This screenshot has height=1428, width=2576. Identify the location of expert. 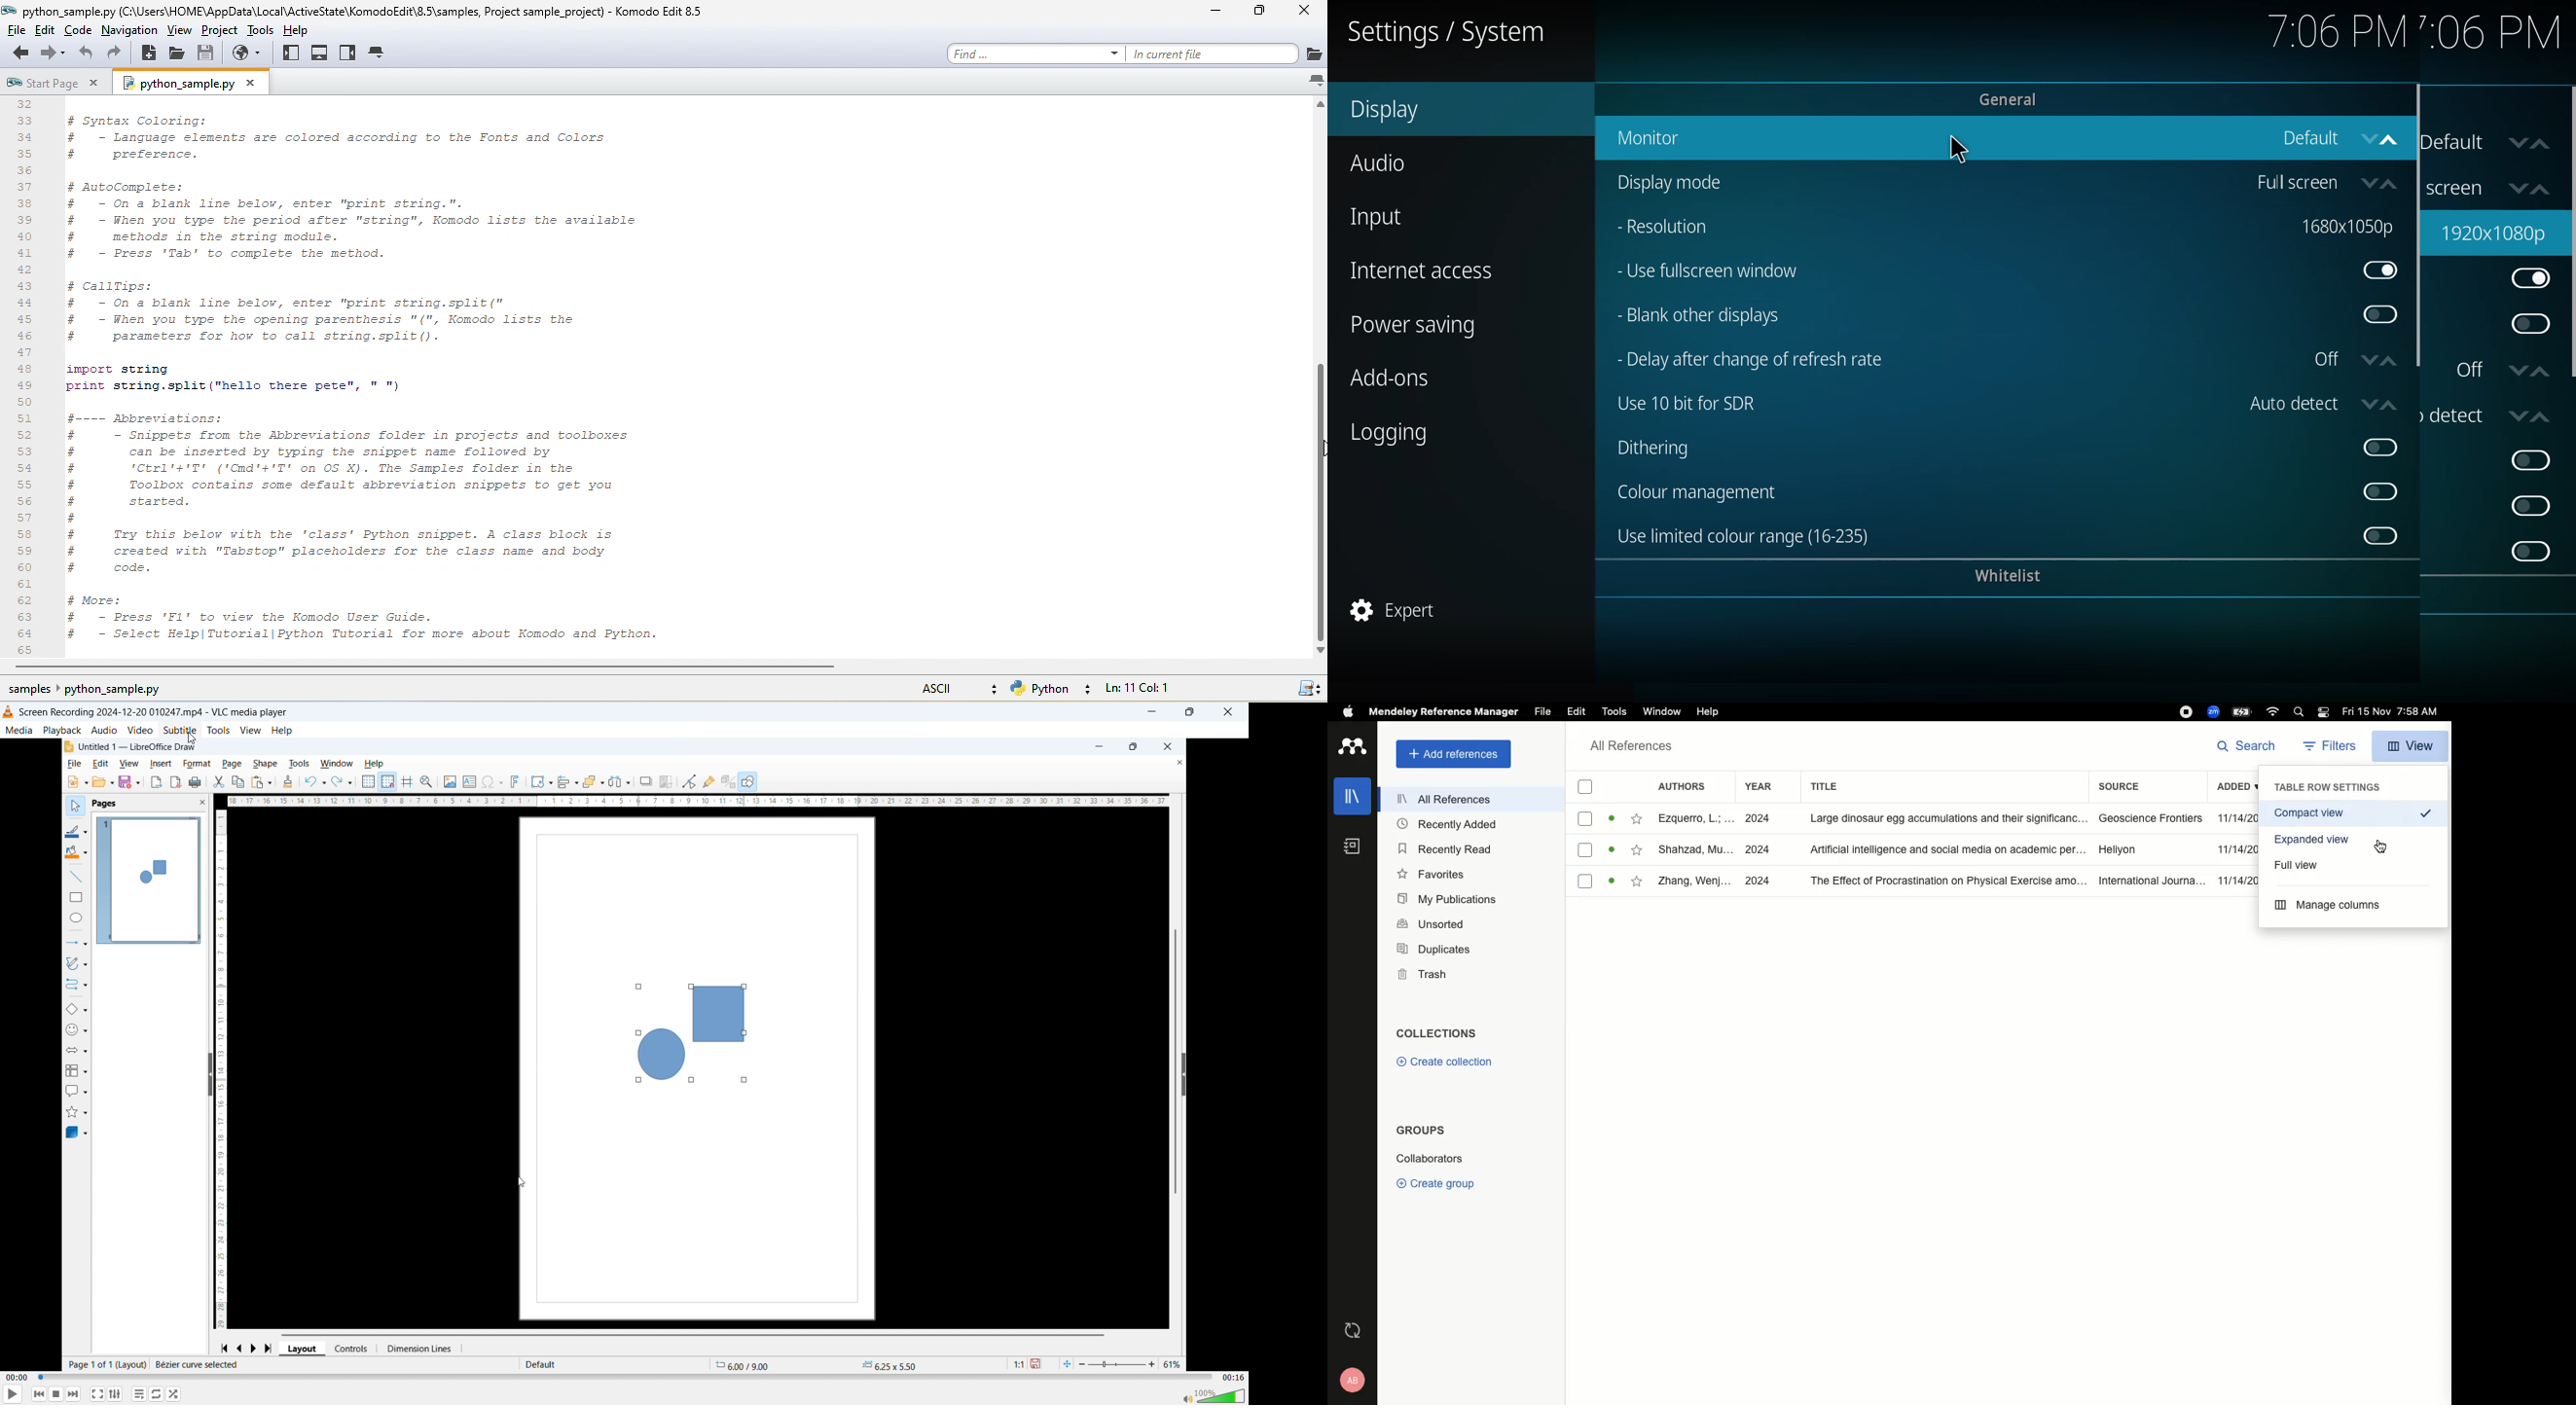
(1412, 609).